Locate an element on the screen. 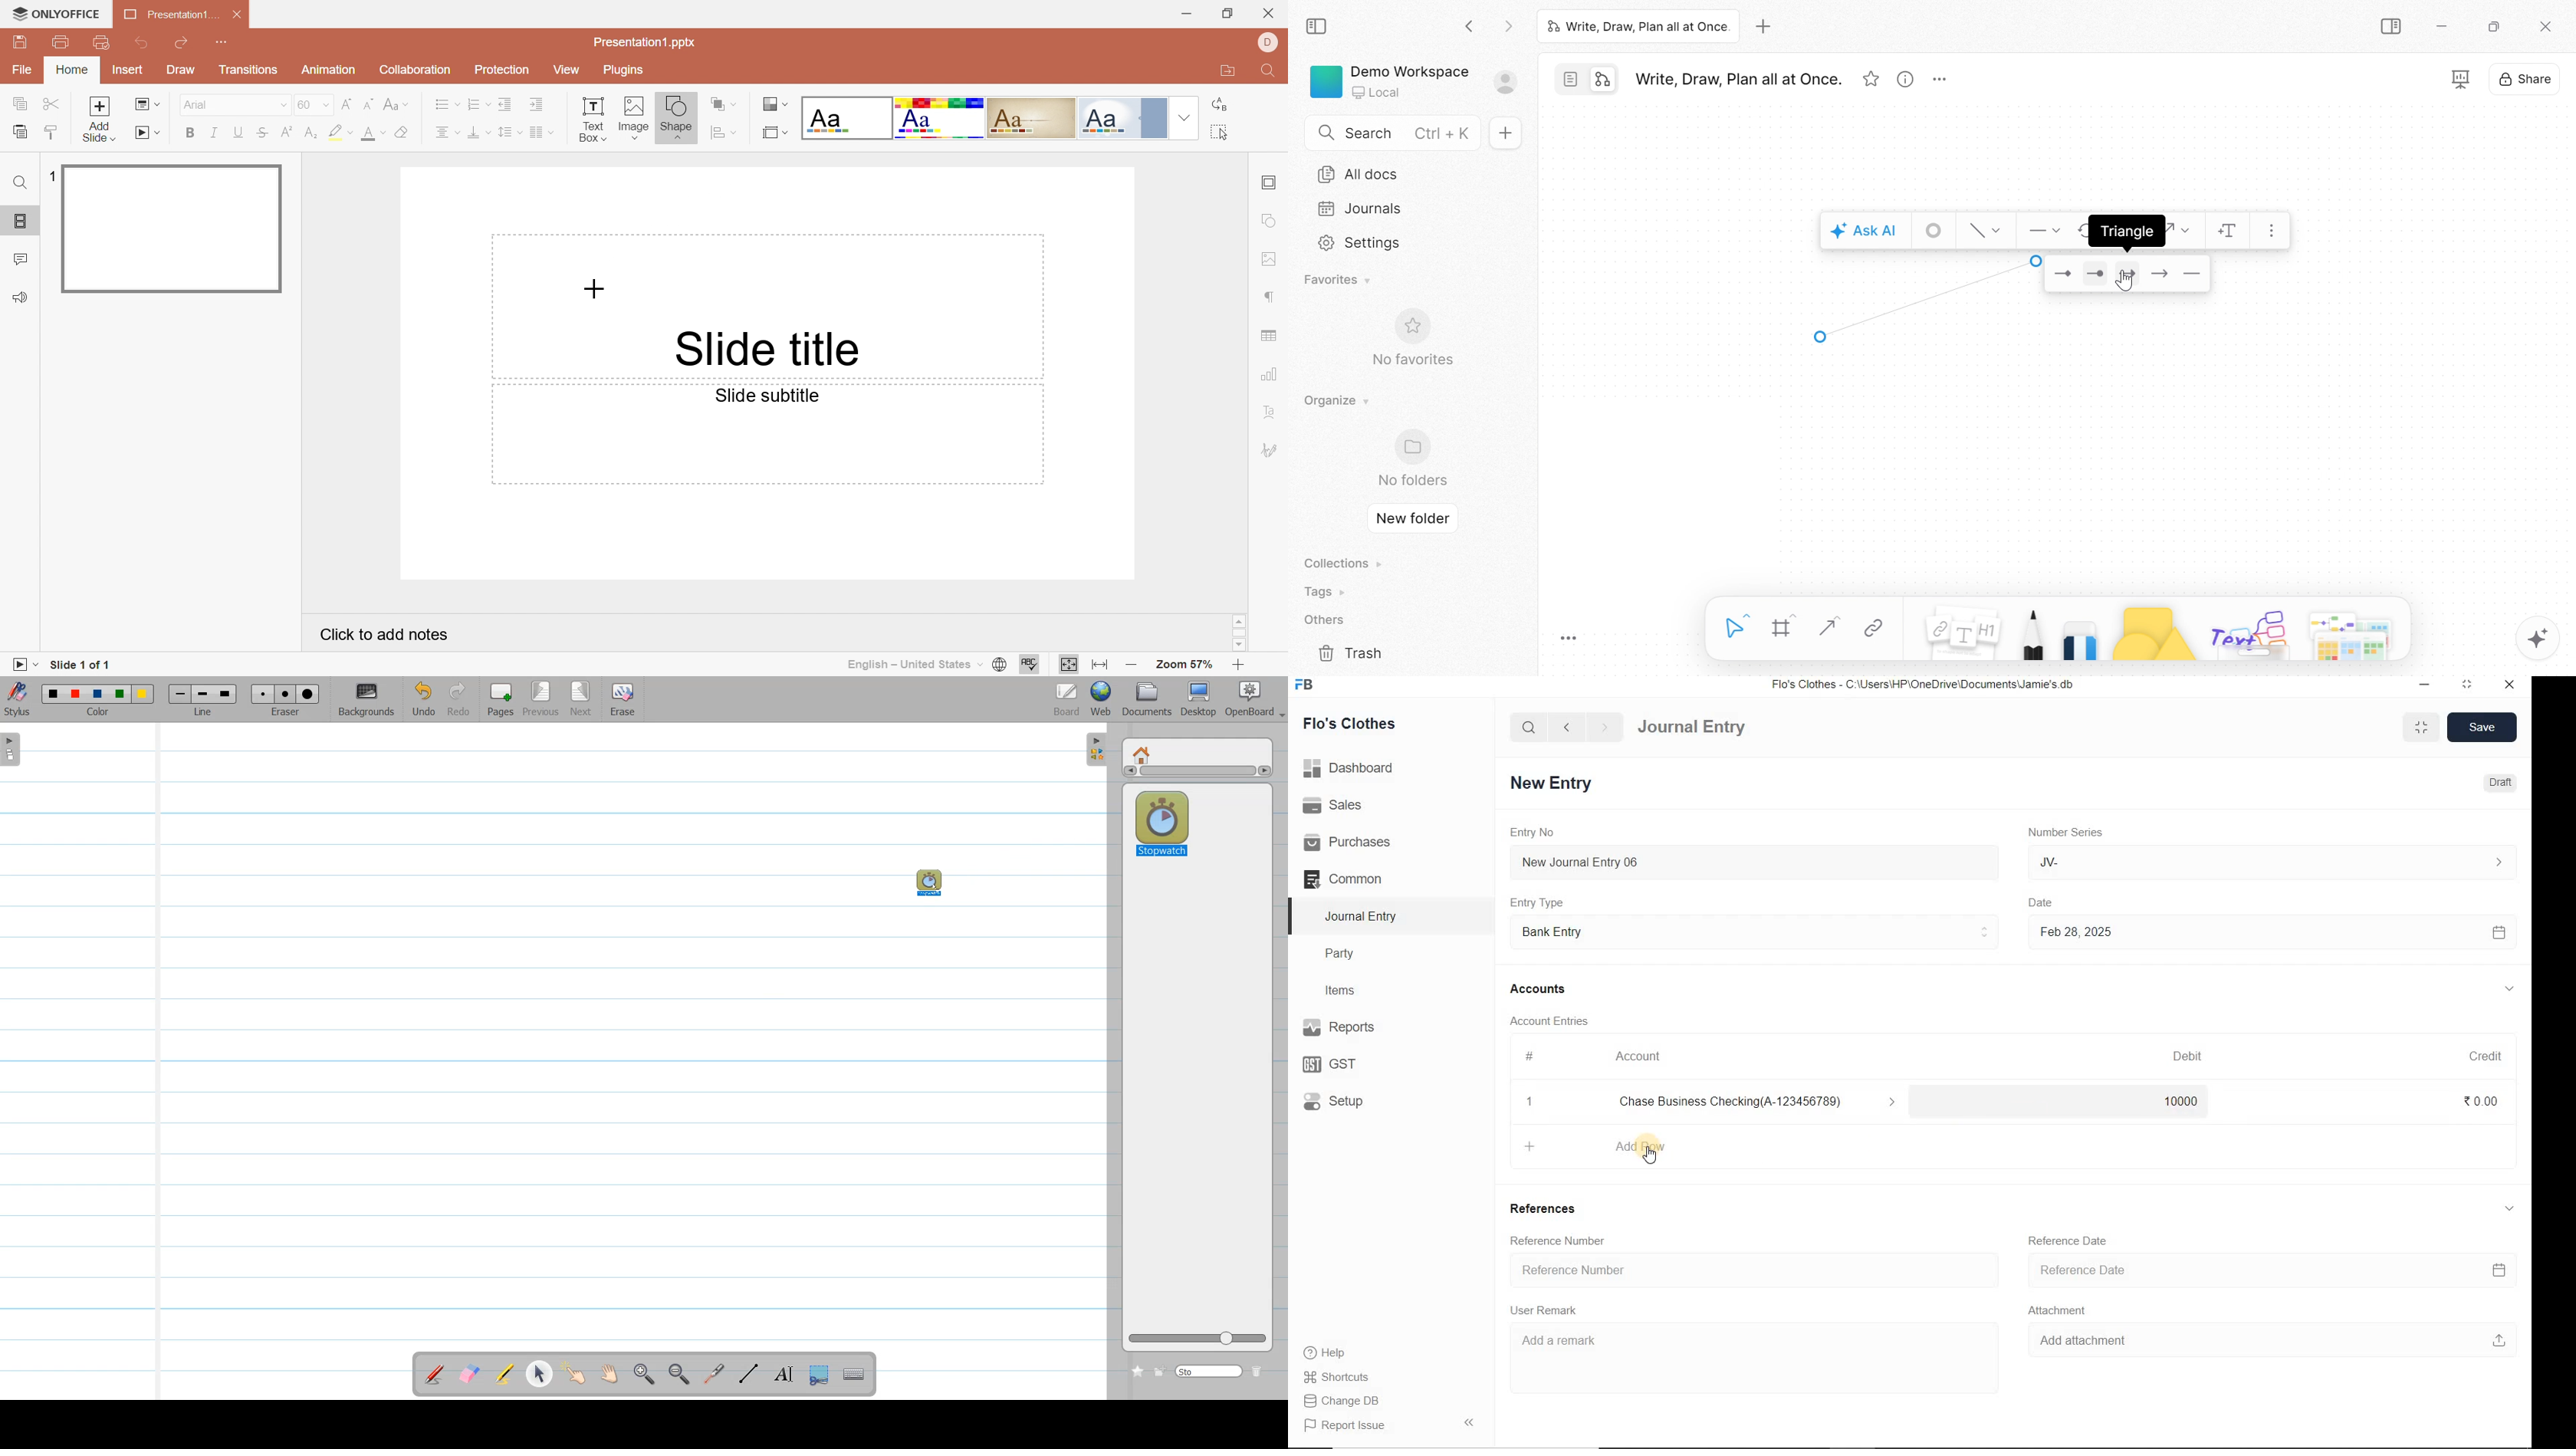  back is located at coordinates (1566, 726).